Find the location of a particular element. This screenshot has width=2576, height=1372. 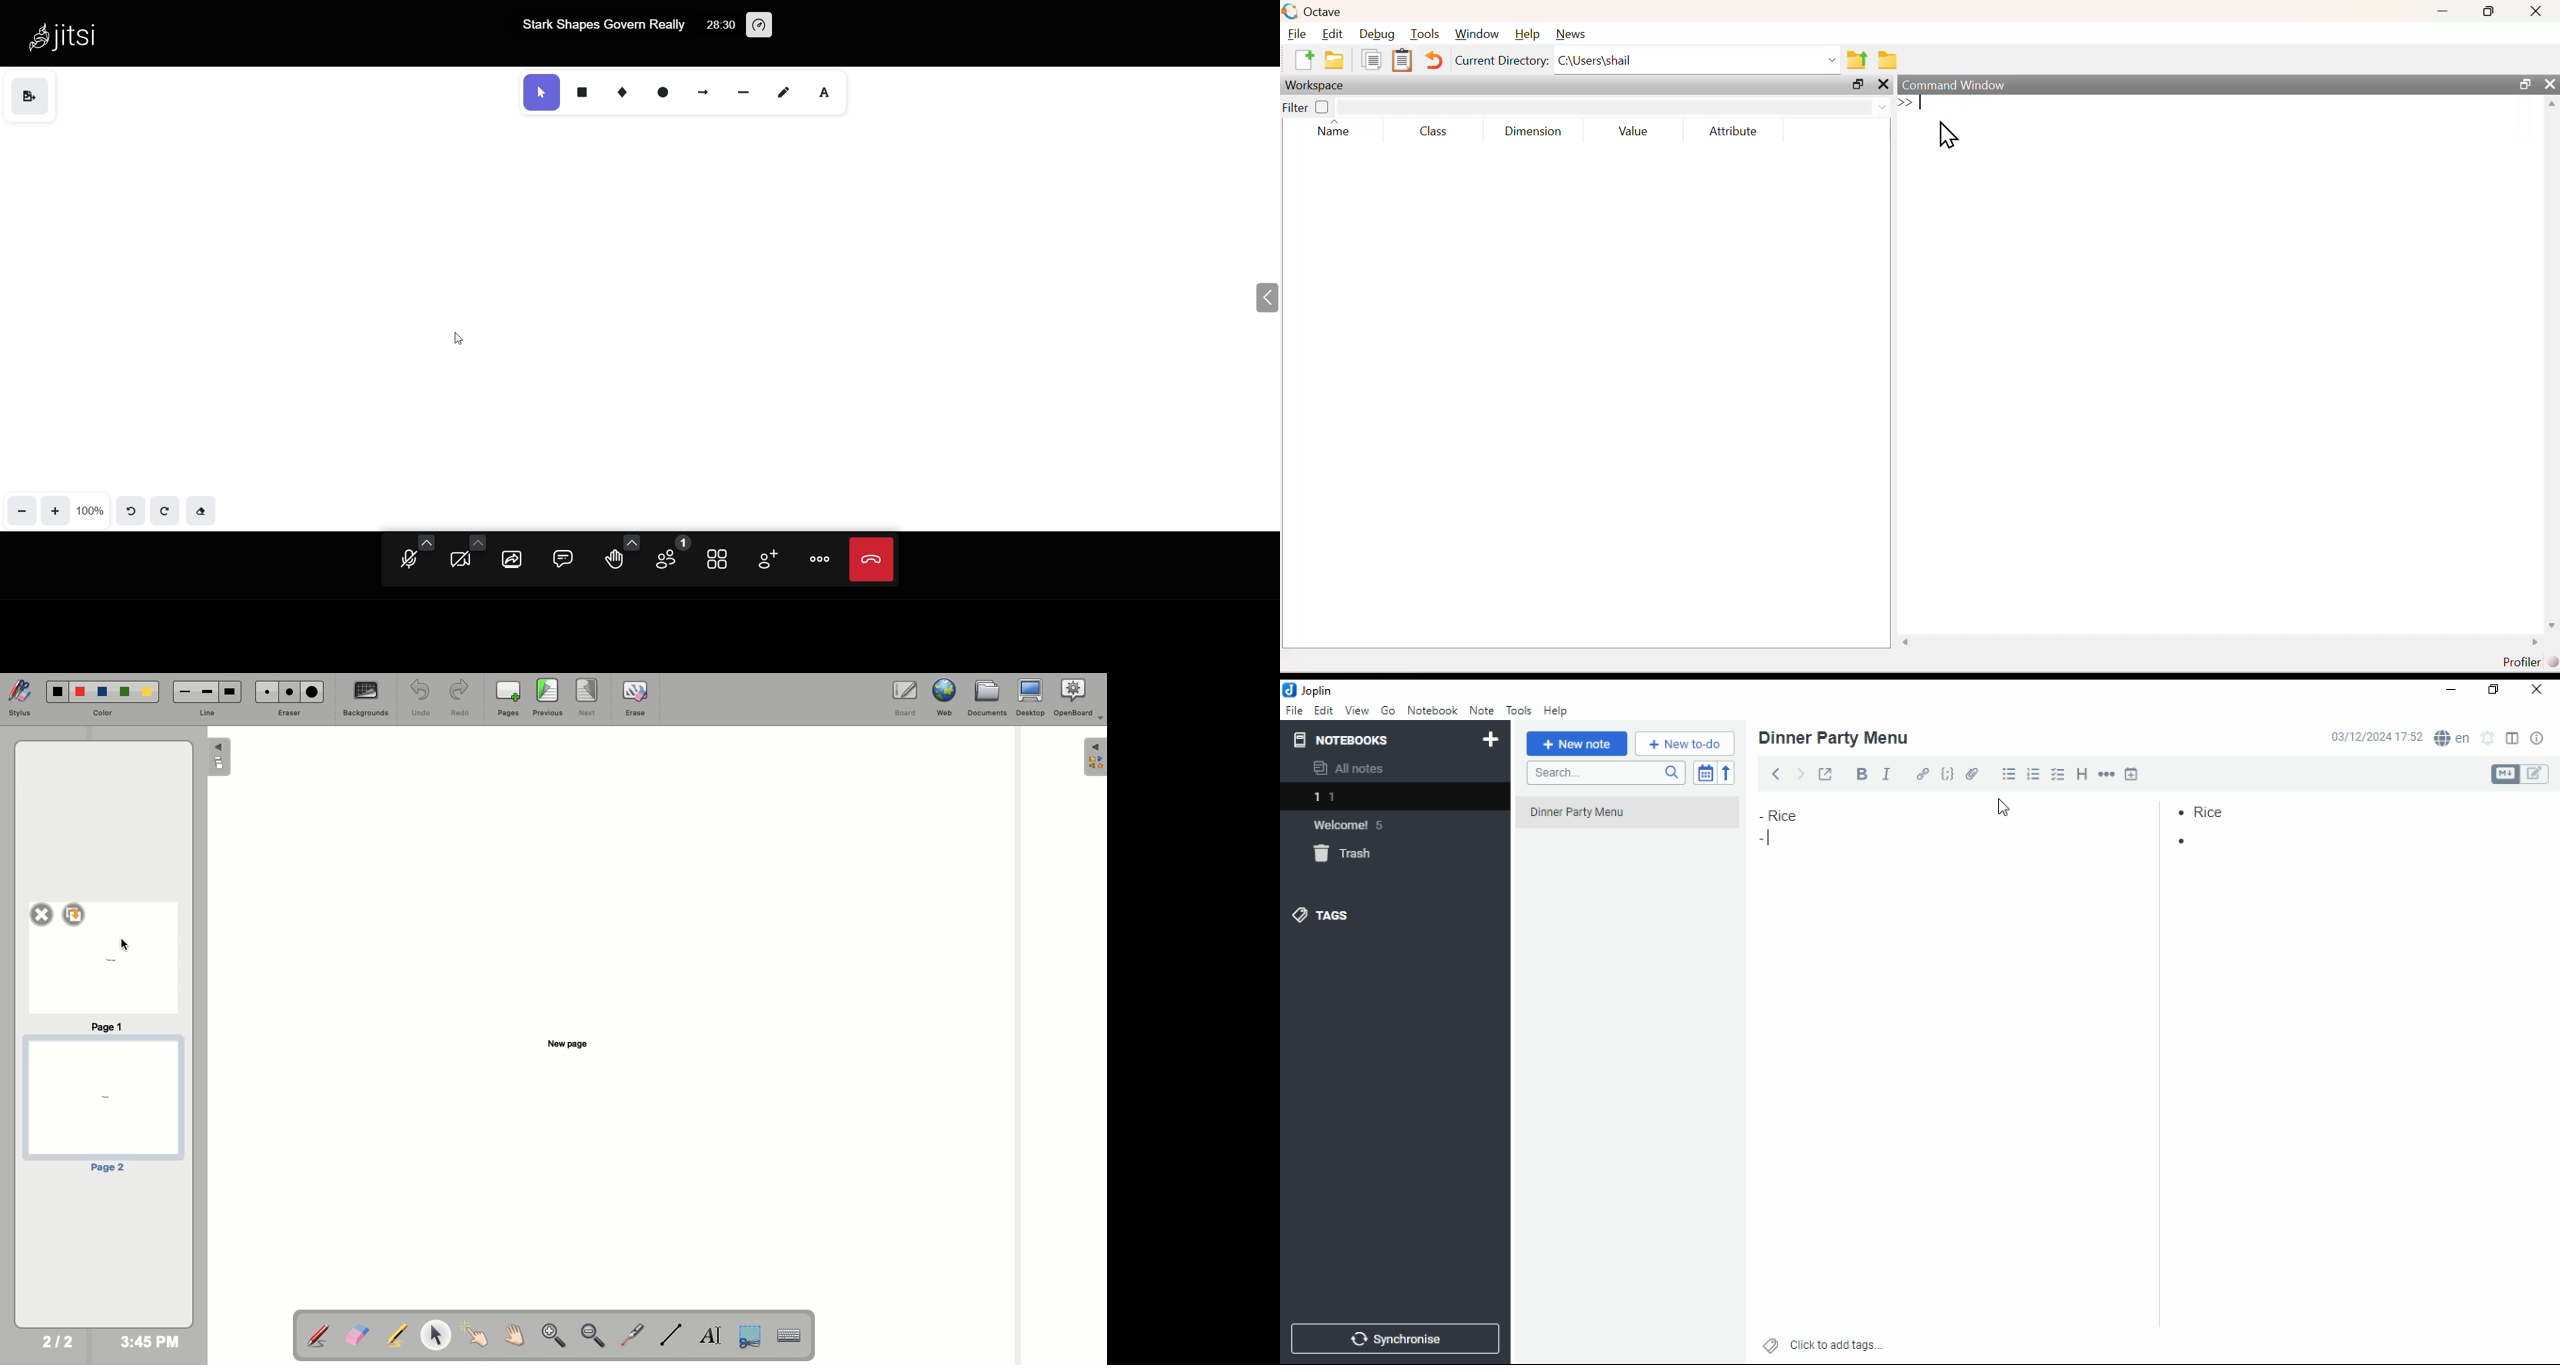

scroll right is located at coordinates (1906, 642).